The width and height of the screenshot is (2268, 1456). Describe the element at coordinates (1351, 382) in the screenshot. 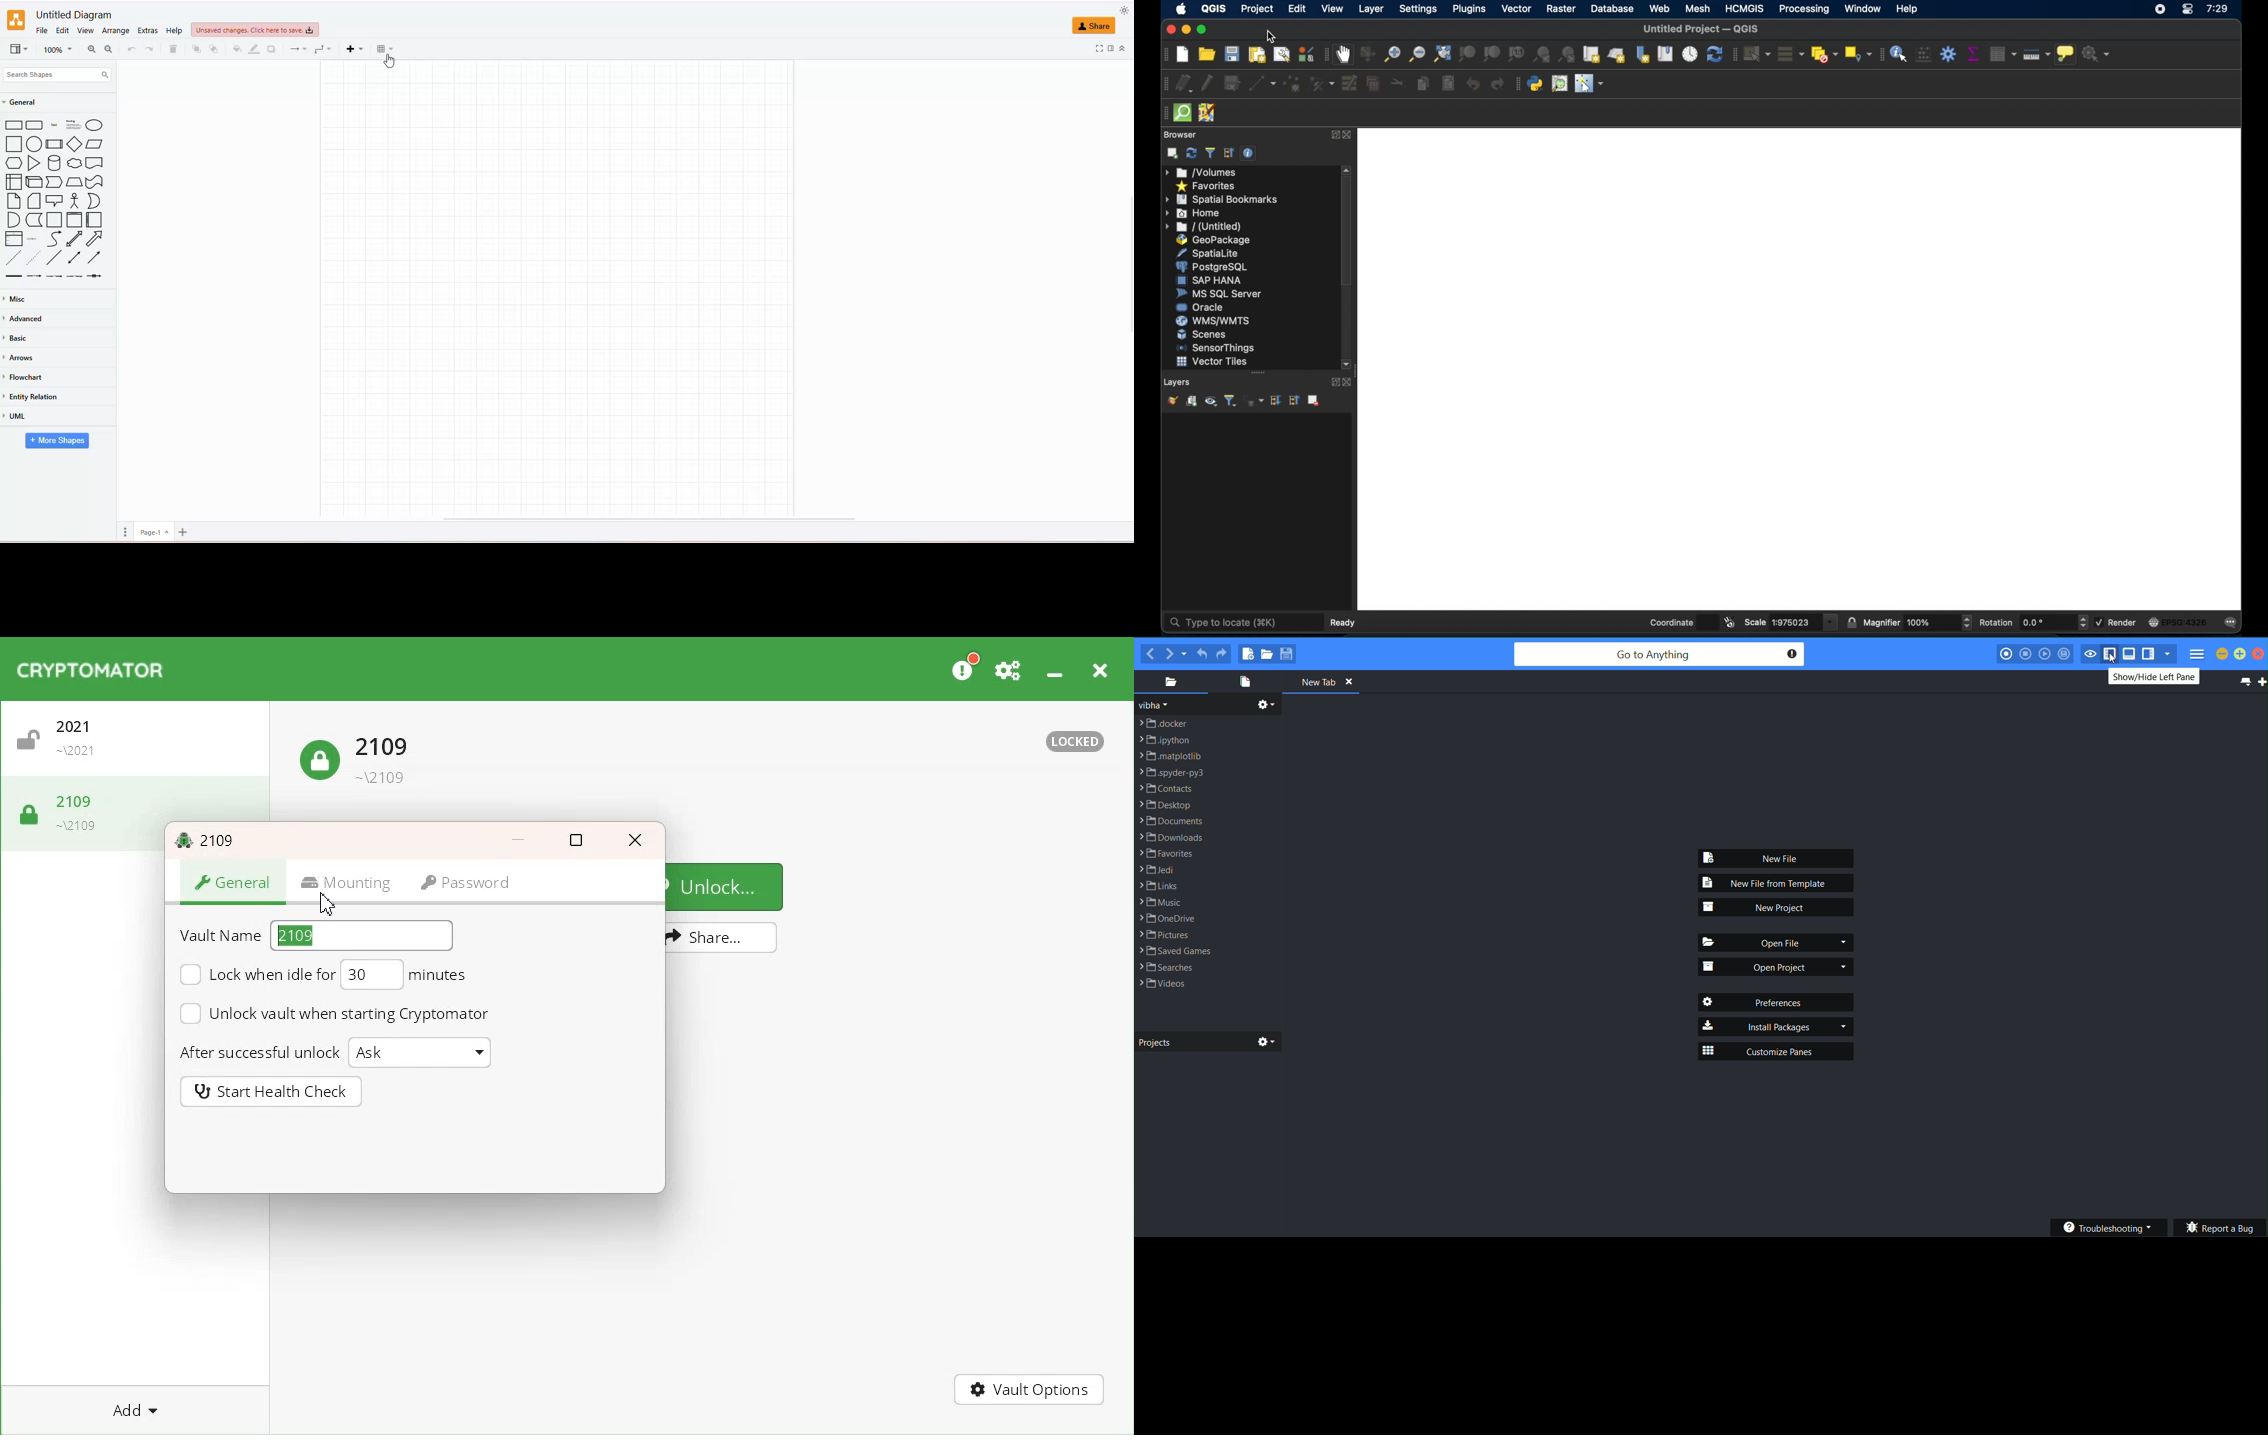

I see `close` at that location.